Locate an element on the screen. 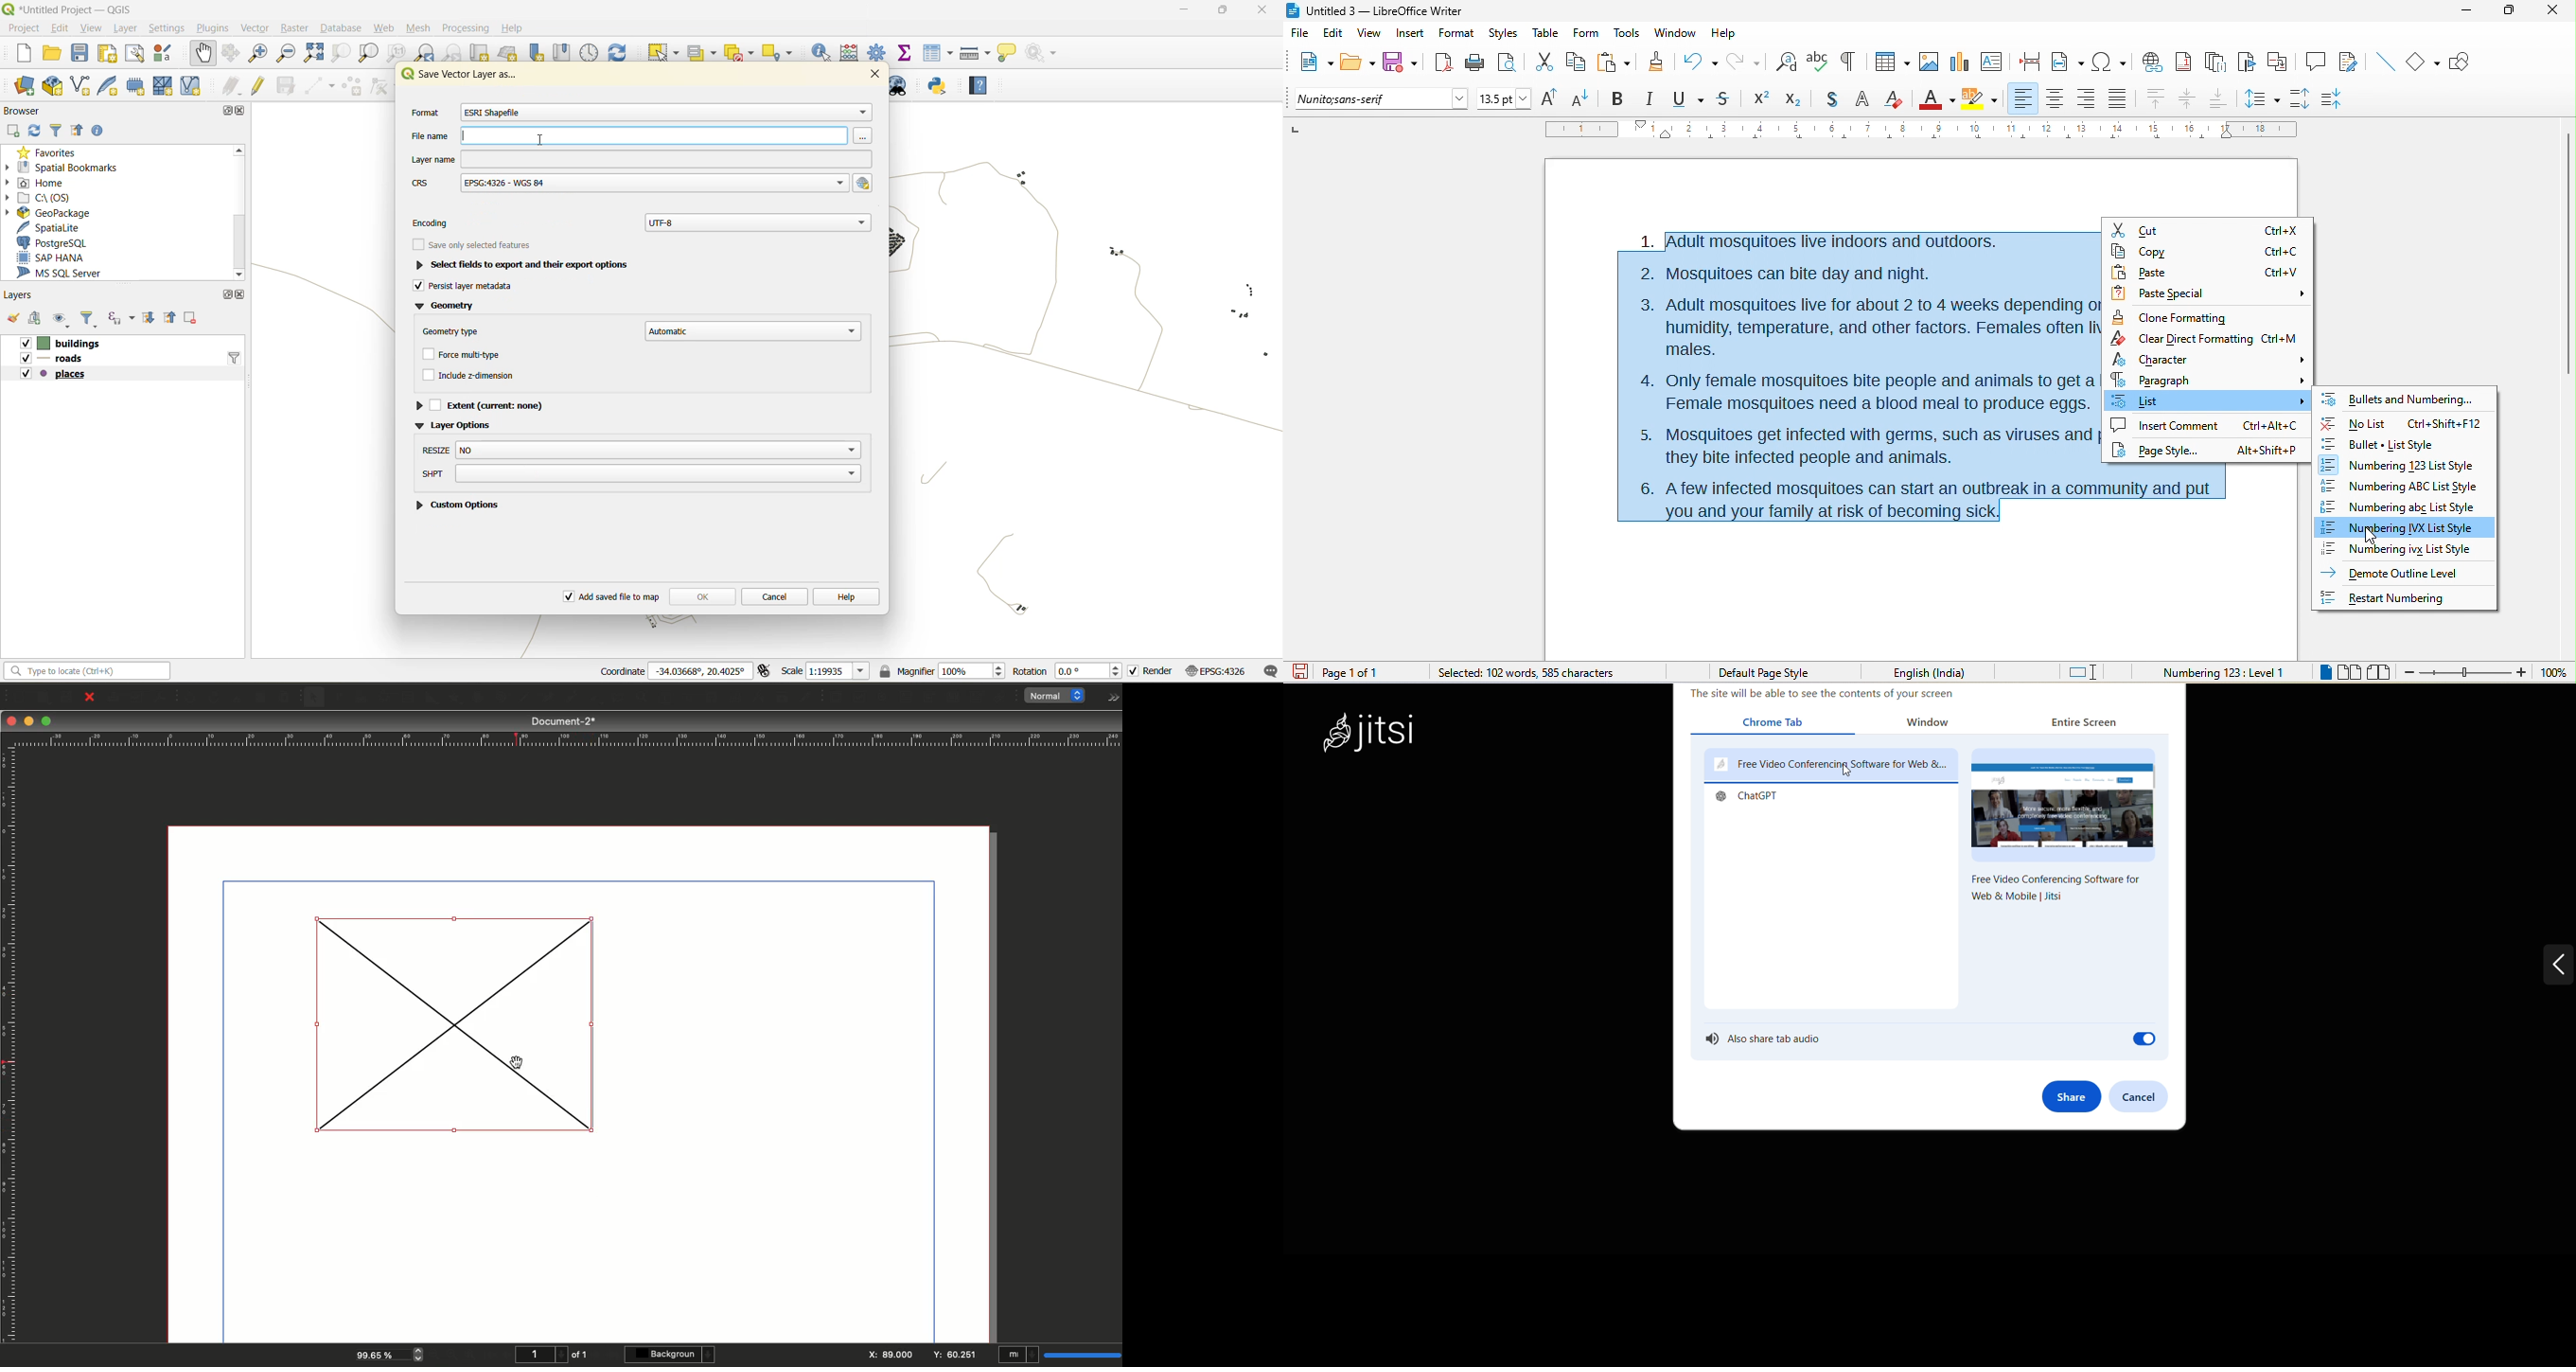 Image resolution: width=2576 pixels, height=1372 pixels. clear Direct rormatuing Ltri=M is located at coordinates (2201, 338).